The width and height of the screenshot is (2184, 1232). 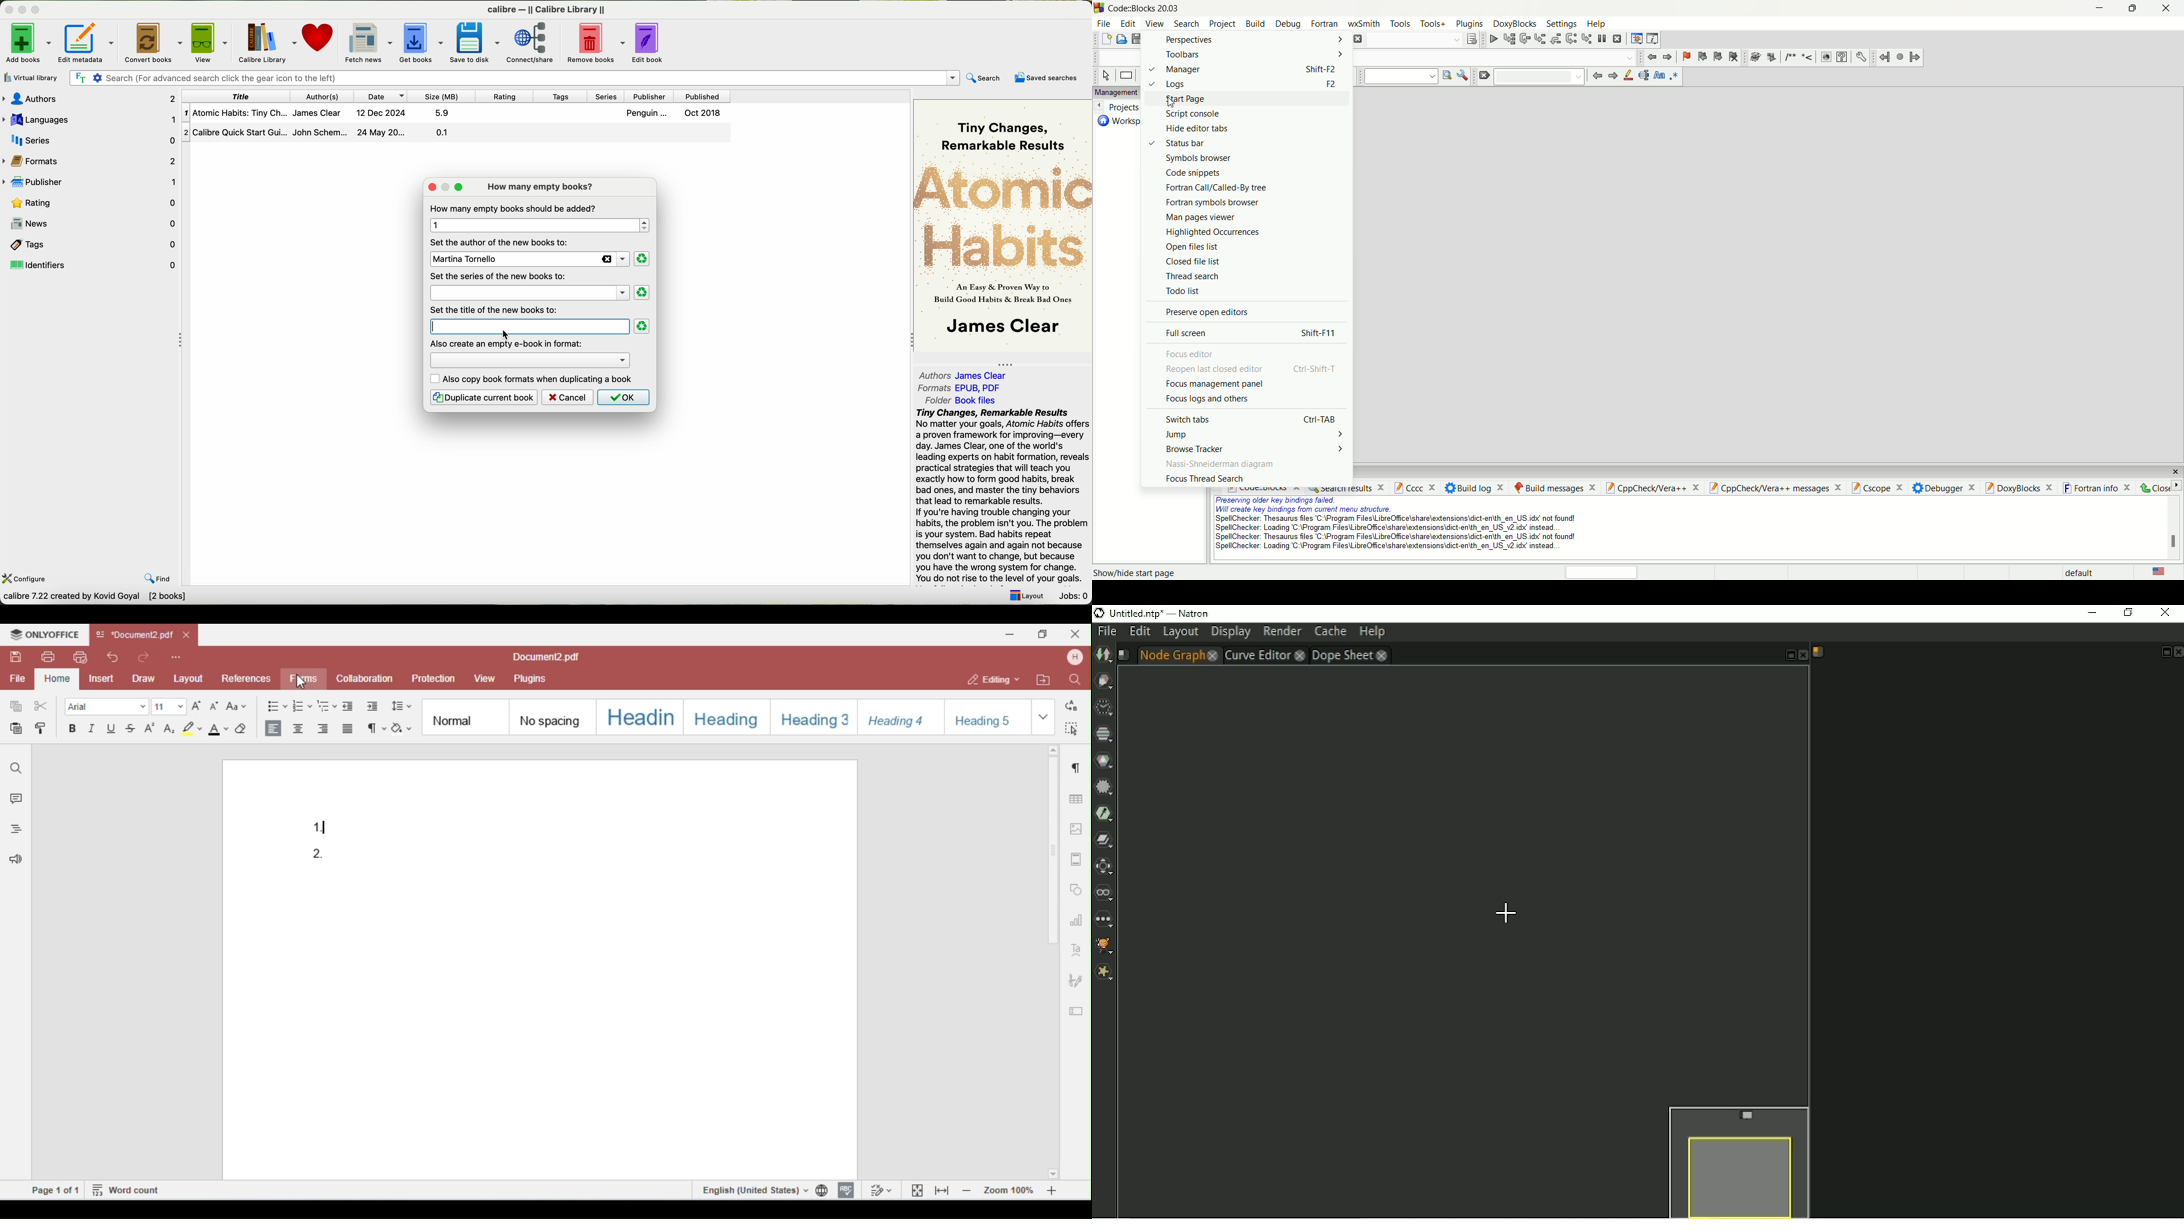 I want to click on perspectives, so click(x=1248, y=40).